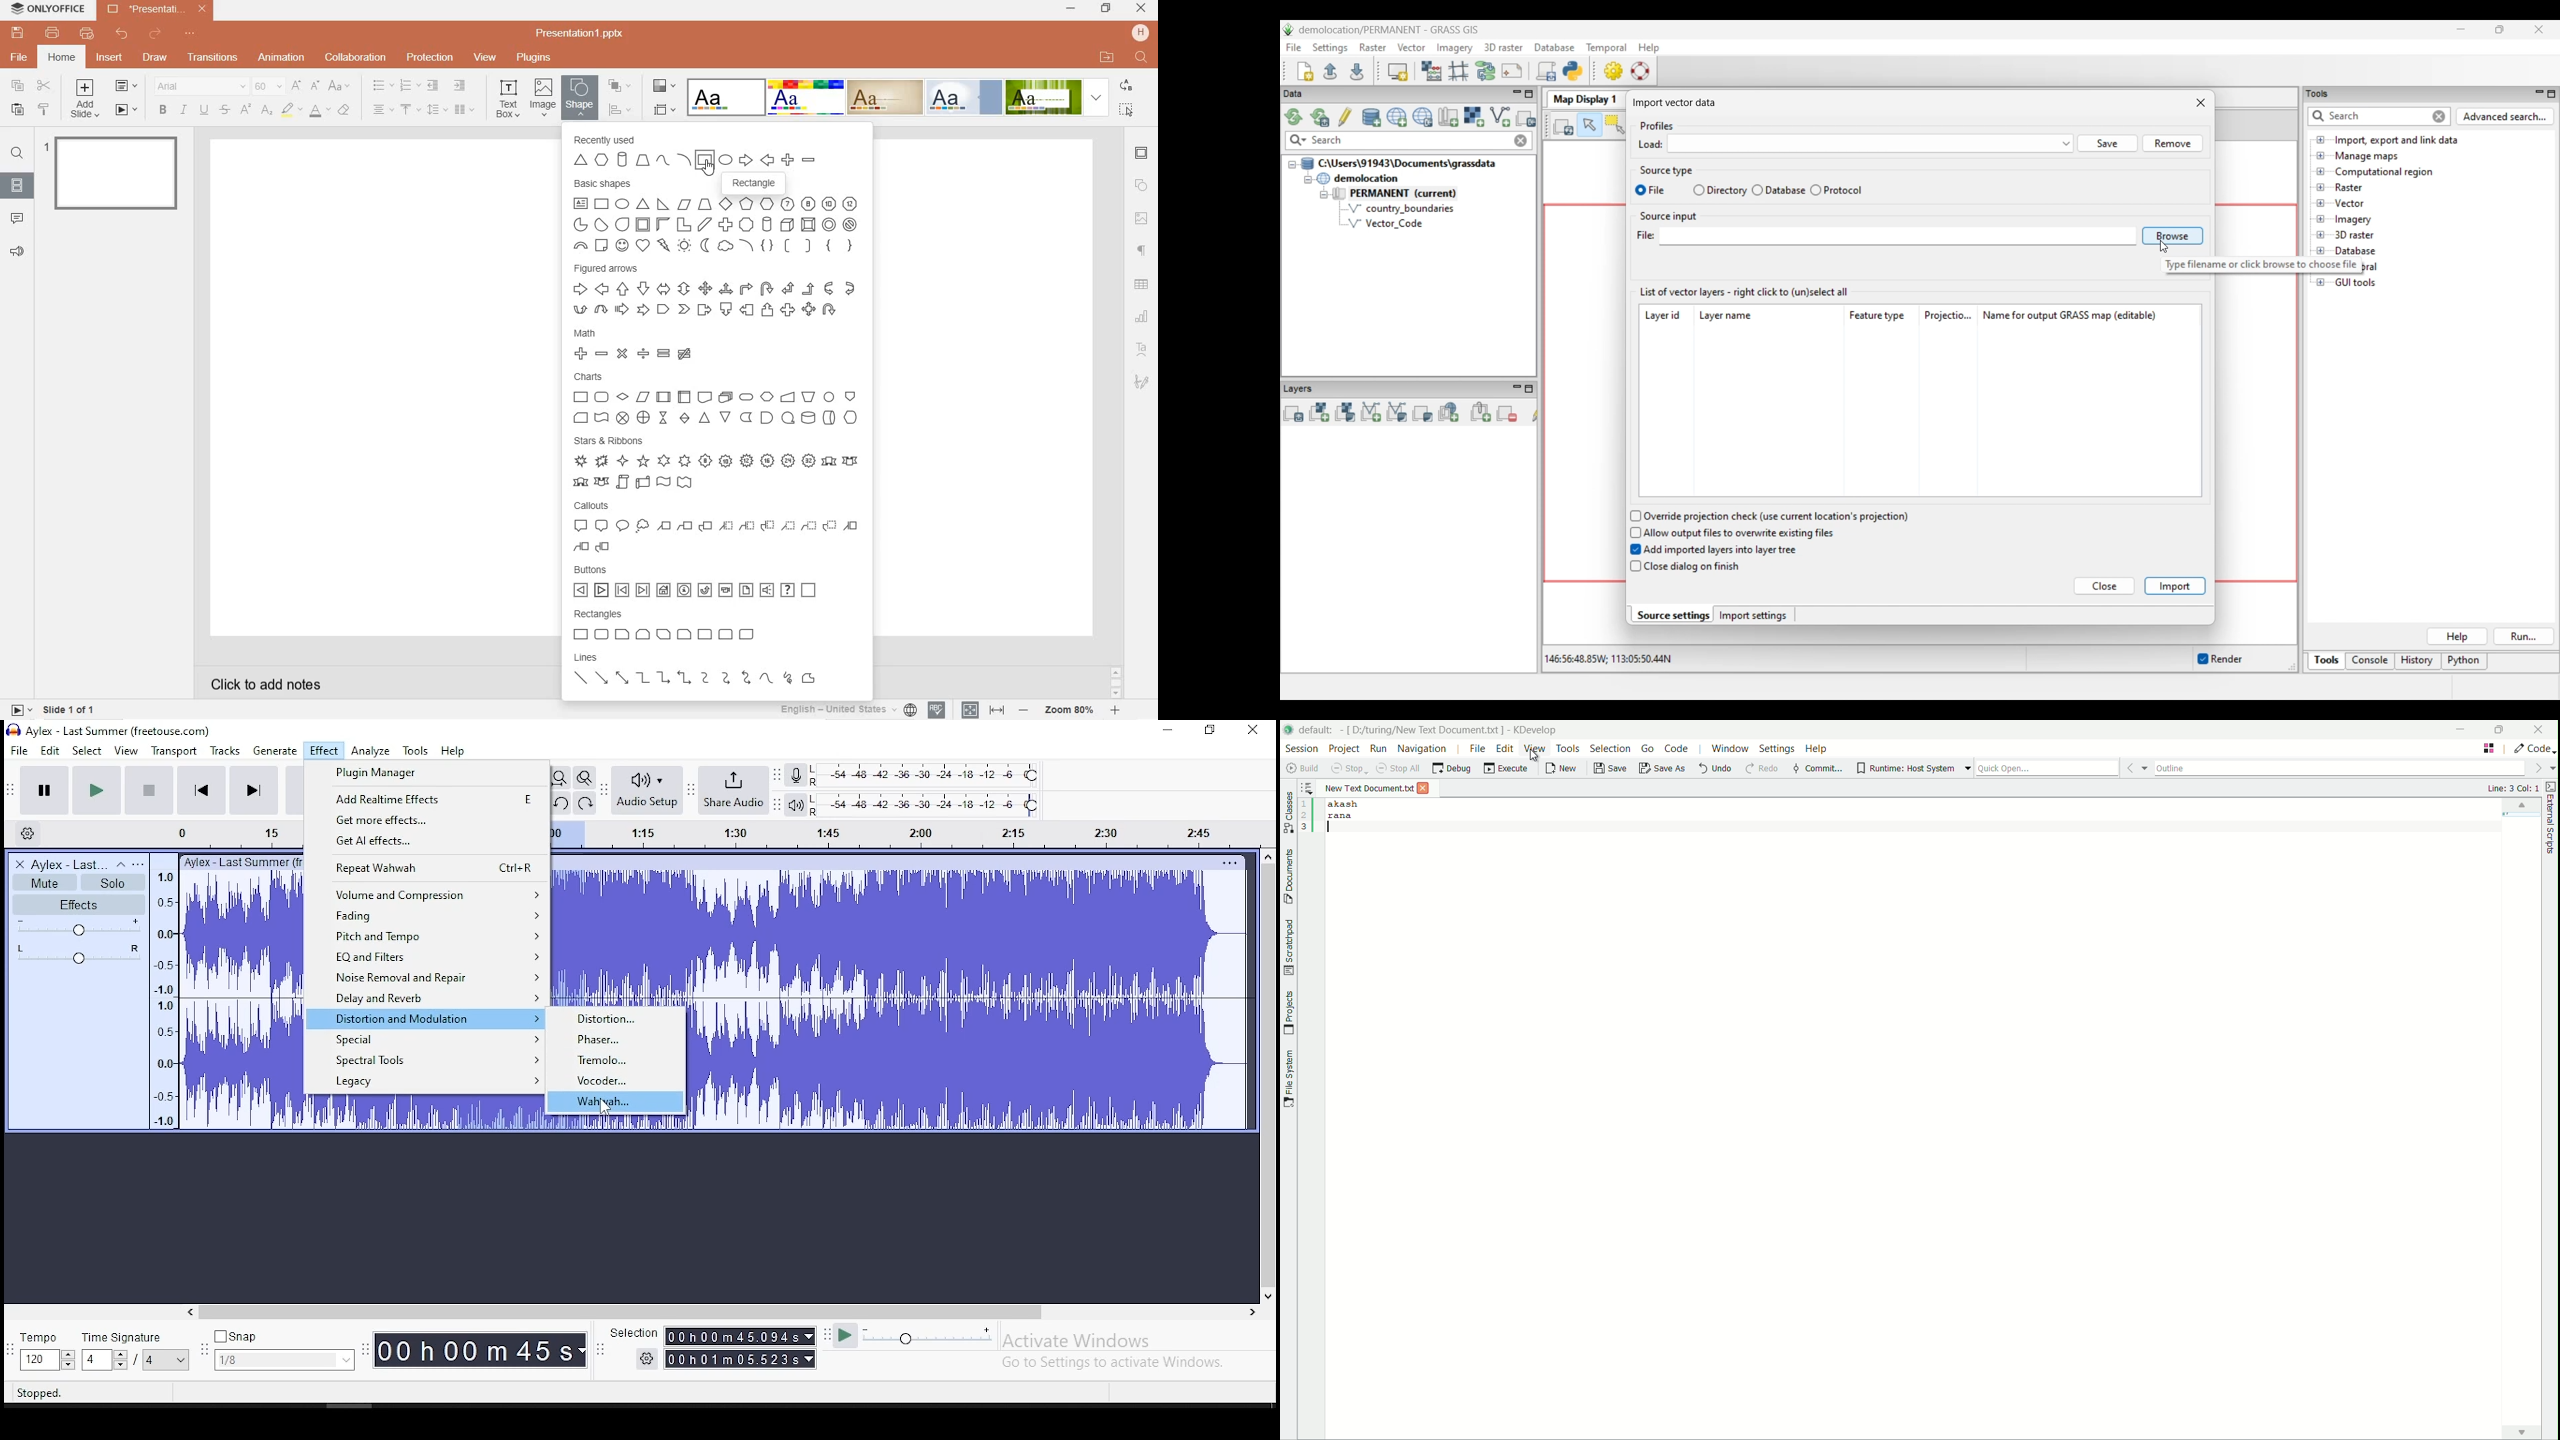  Describe the element at coordinates (622, 310) in the screenshot. I see `Striped right arrow` at that location.